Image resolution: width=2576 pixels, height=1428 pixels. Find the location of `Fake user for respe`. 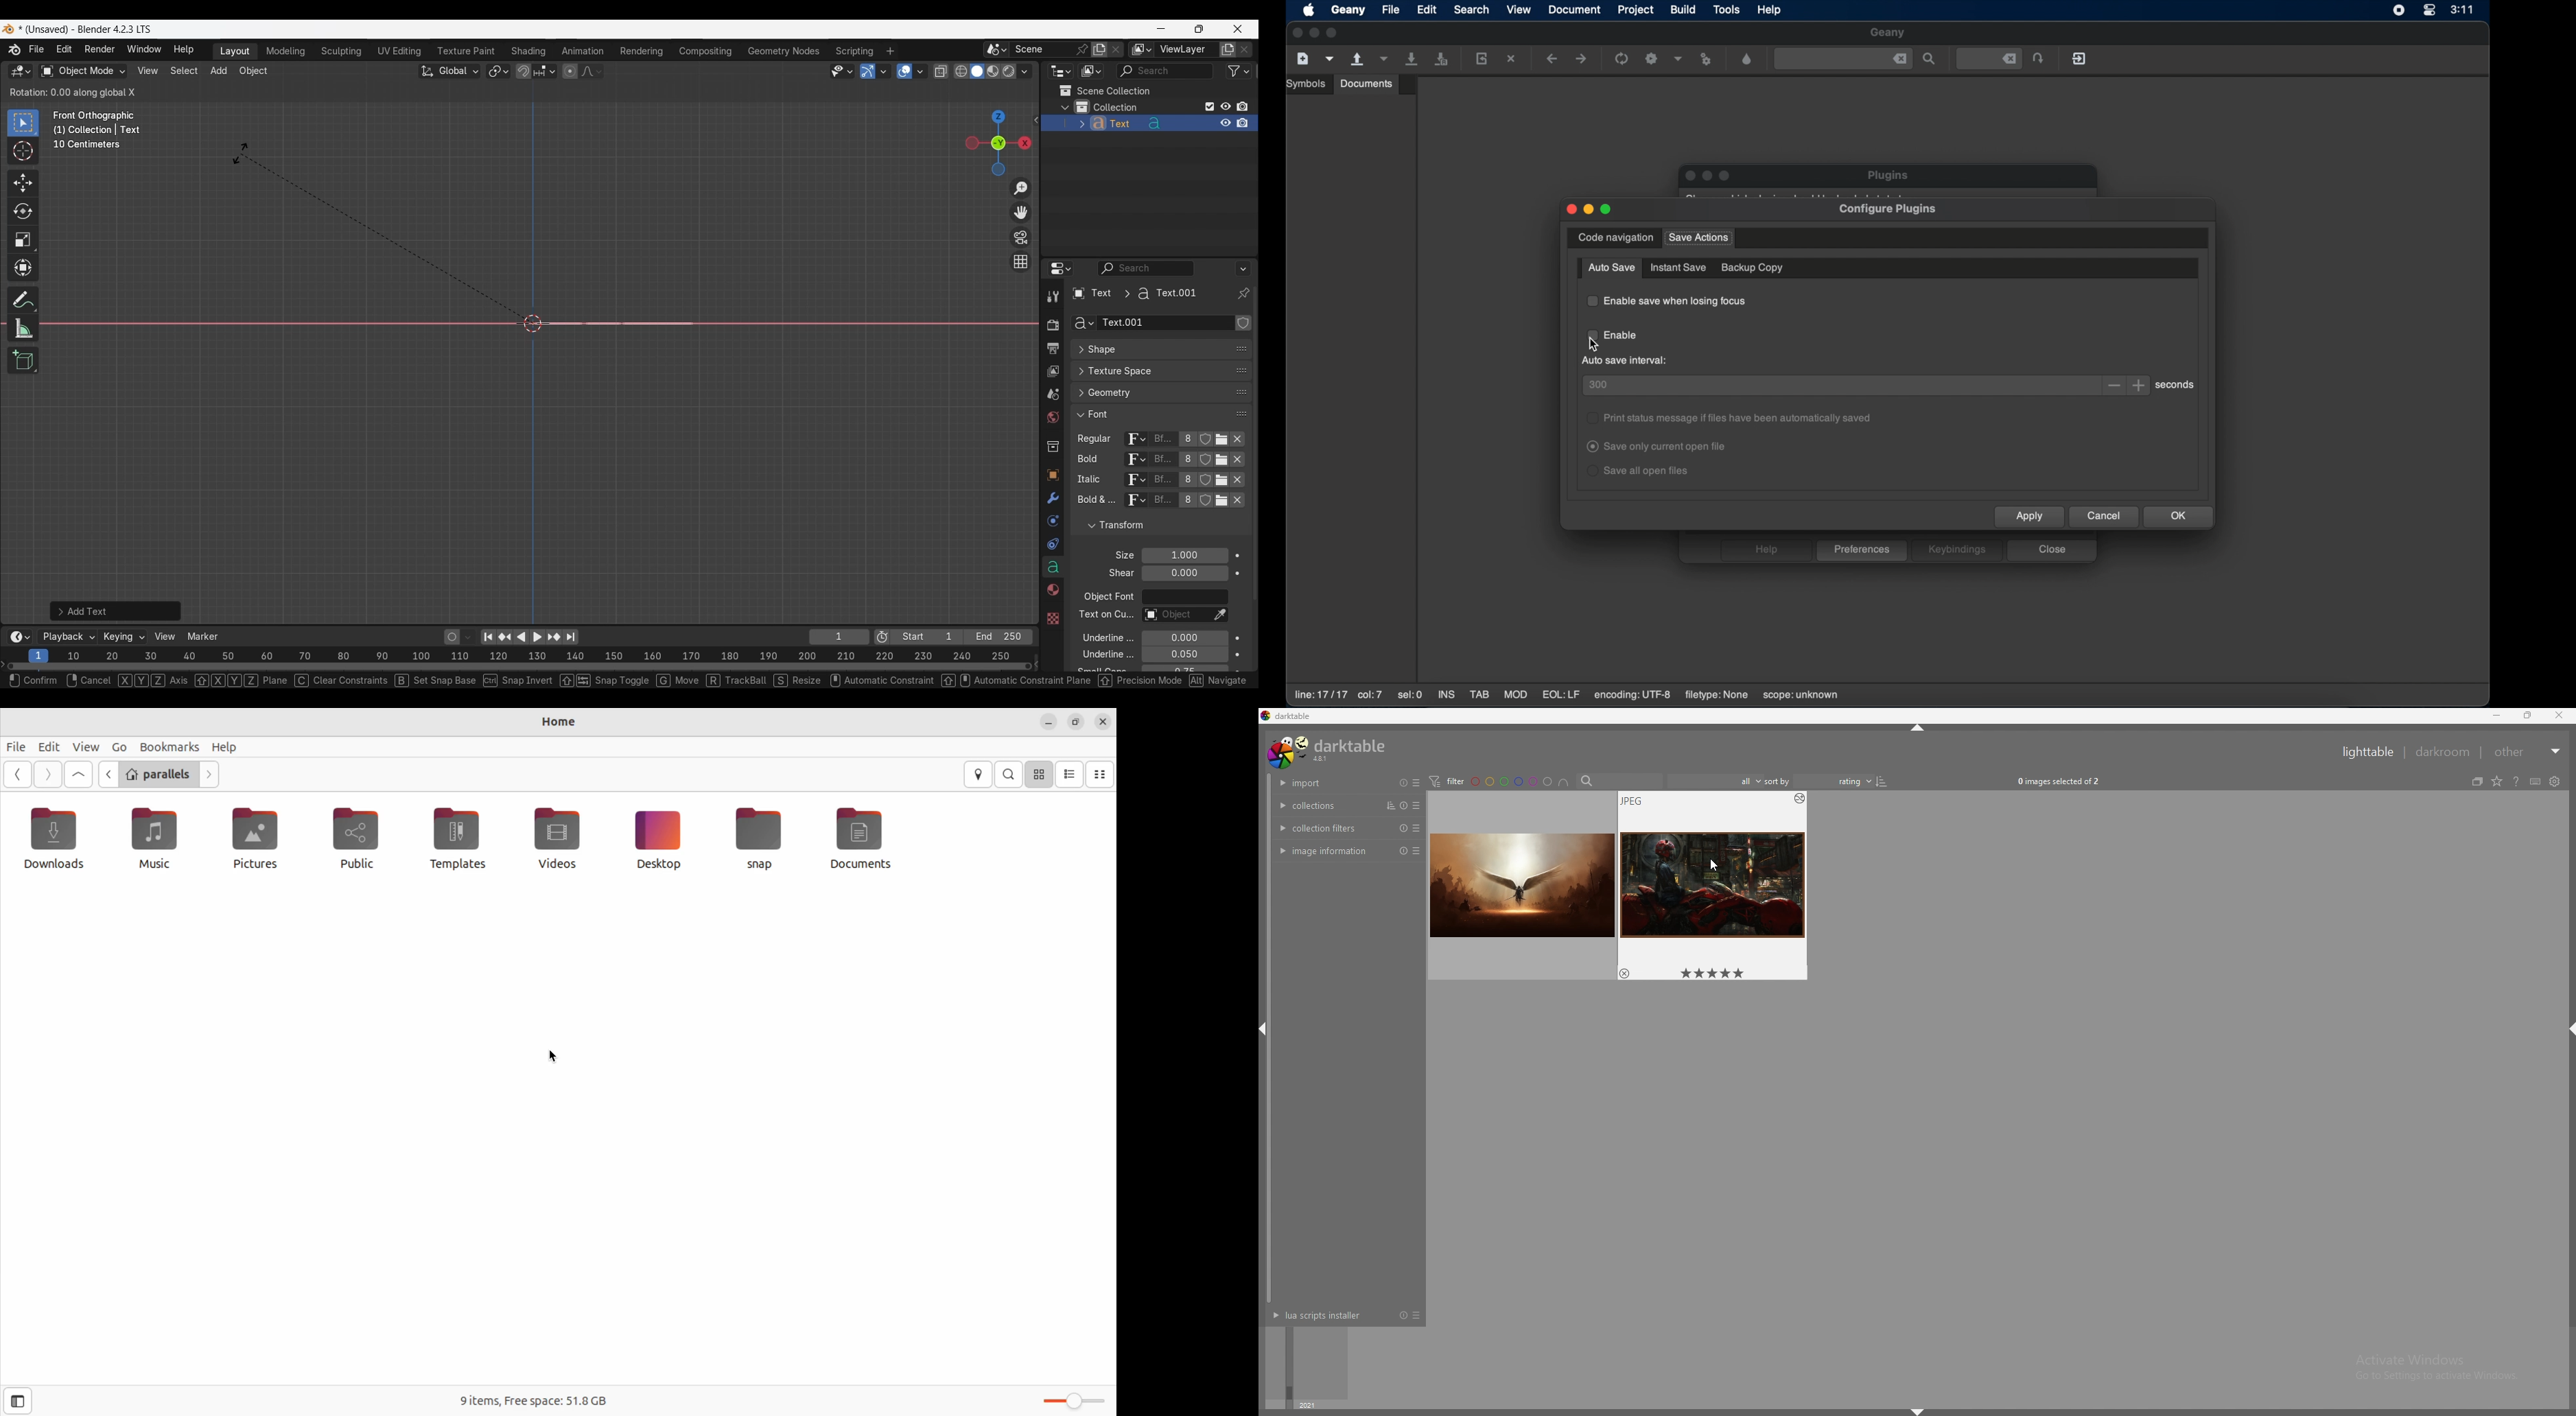

Fake user for respe is located at coordinates (1206, 470).